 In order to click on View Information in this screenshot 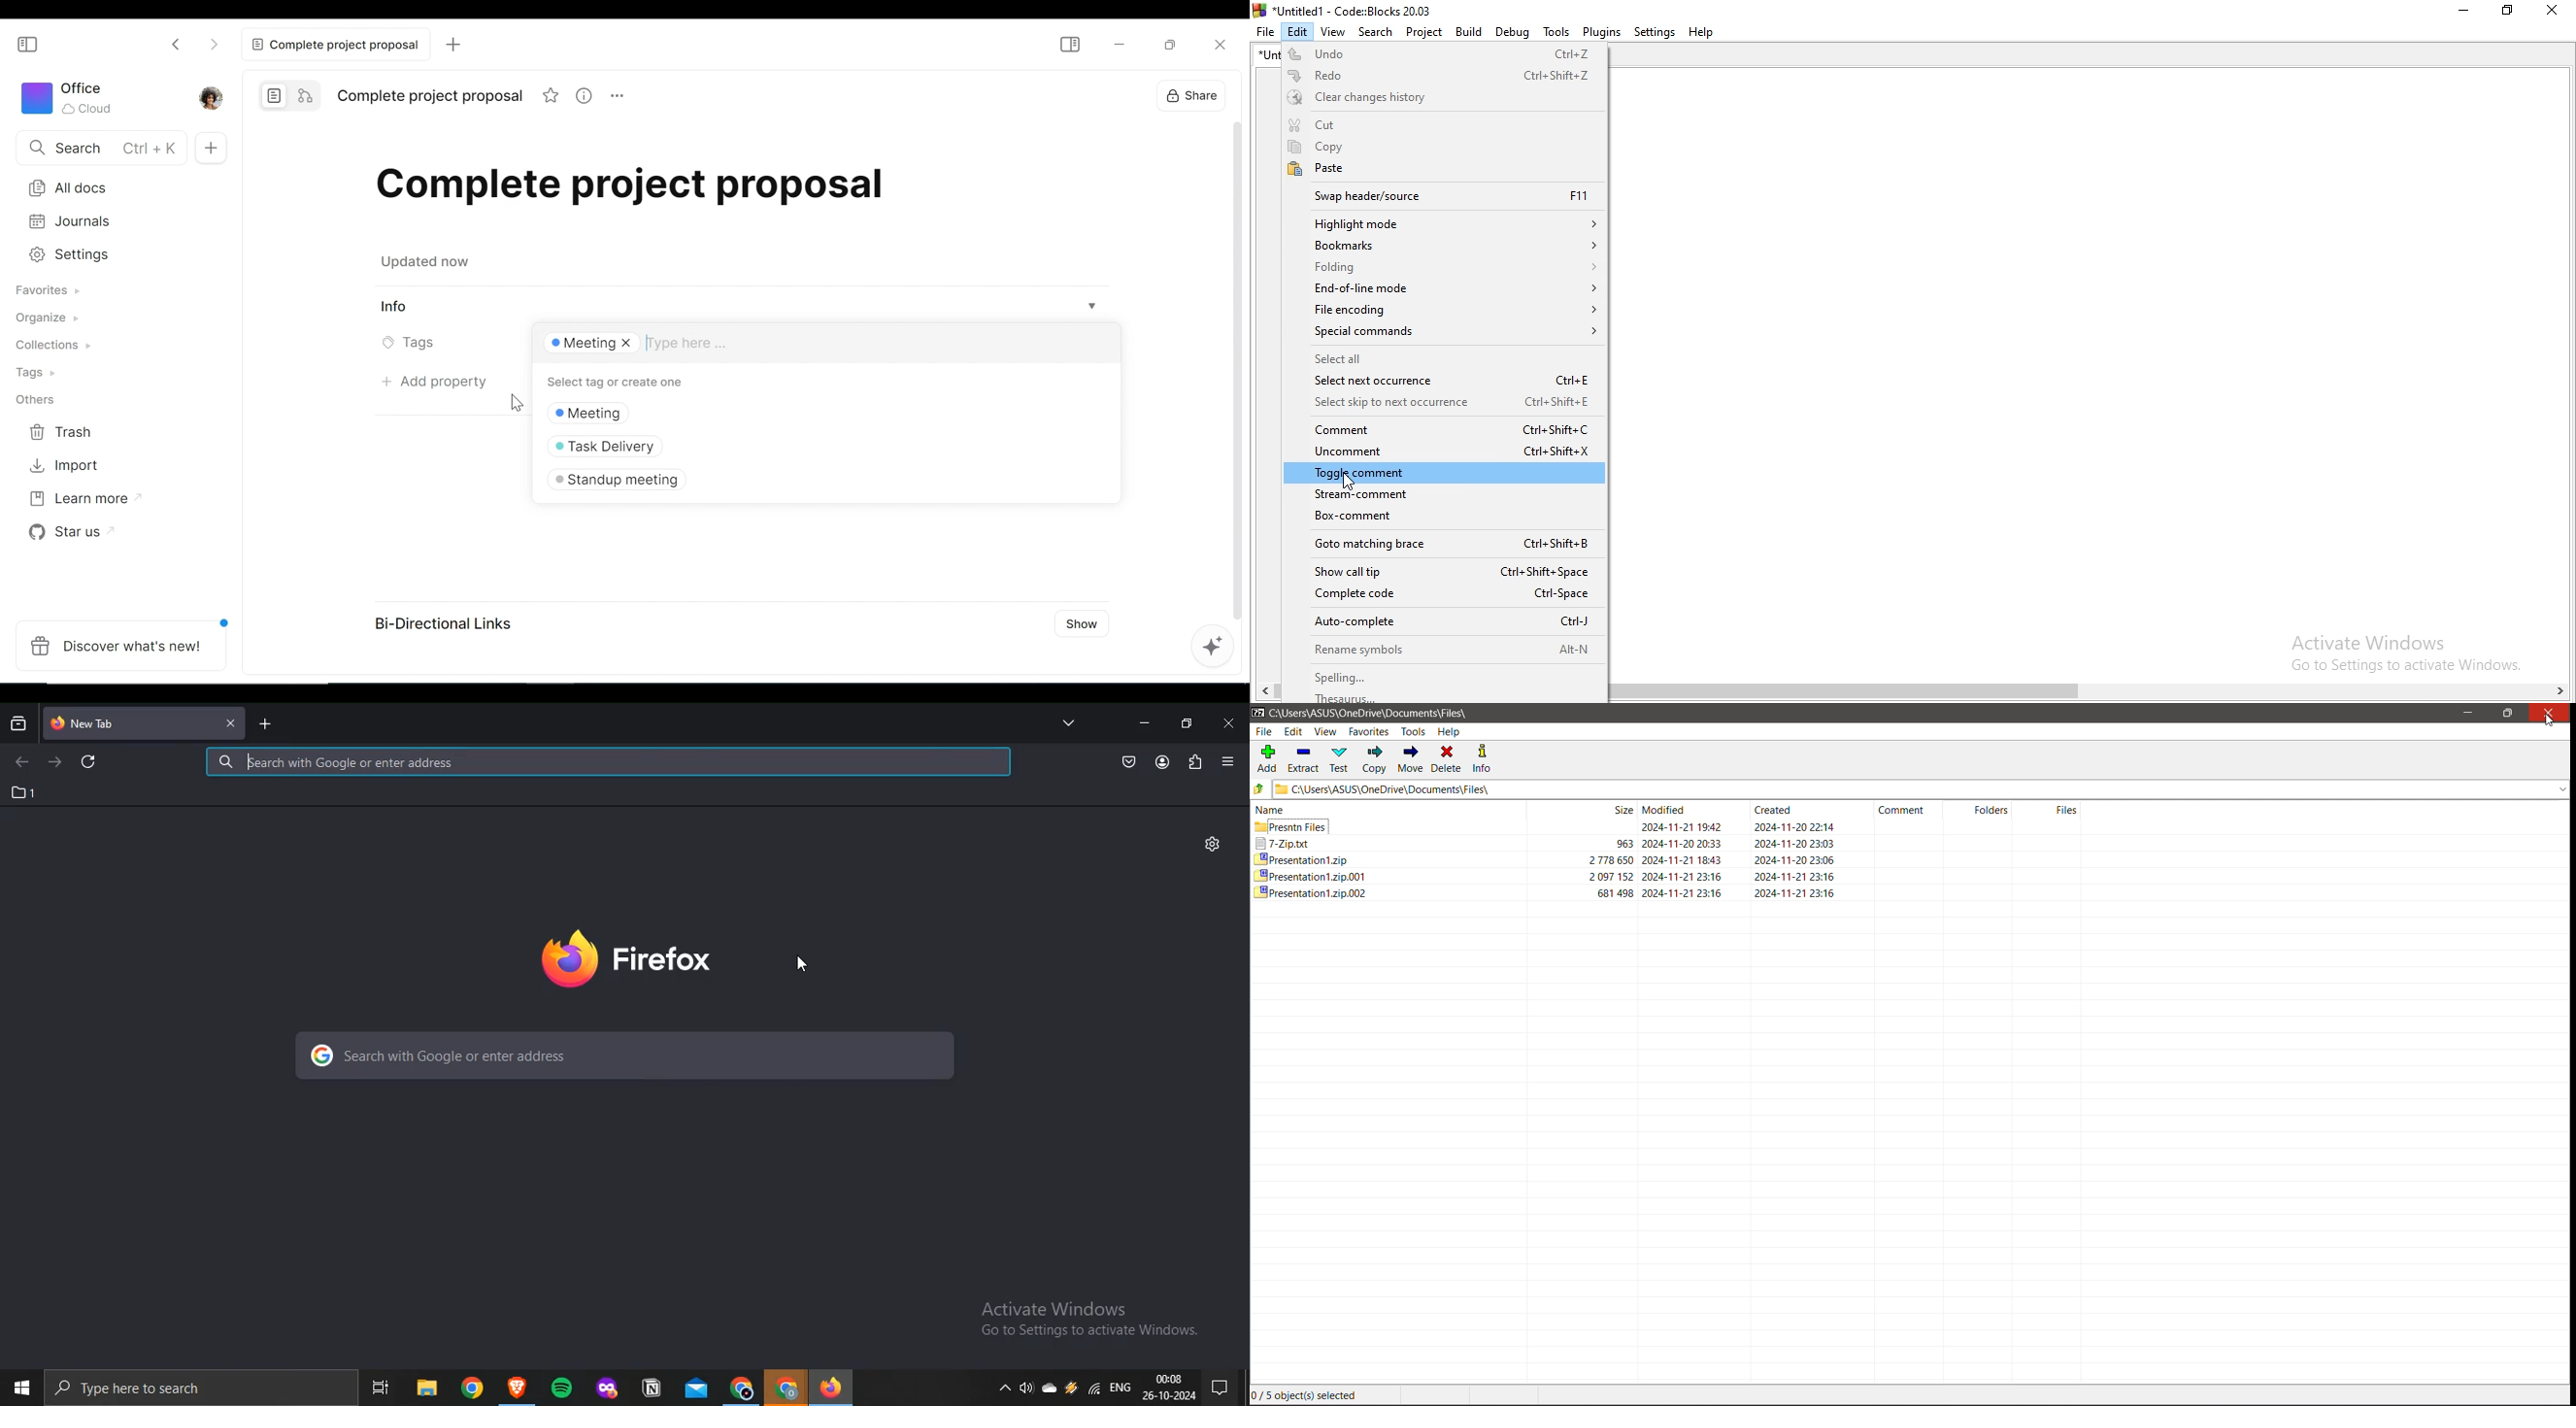, I will do `click(741, 307)`.